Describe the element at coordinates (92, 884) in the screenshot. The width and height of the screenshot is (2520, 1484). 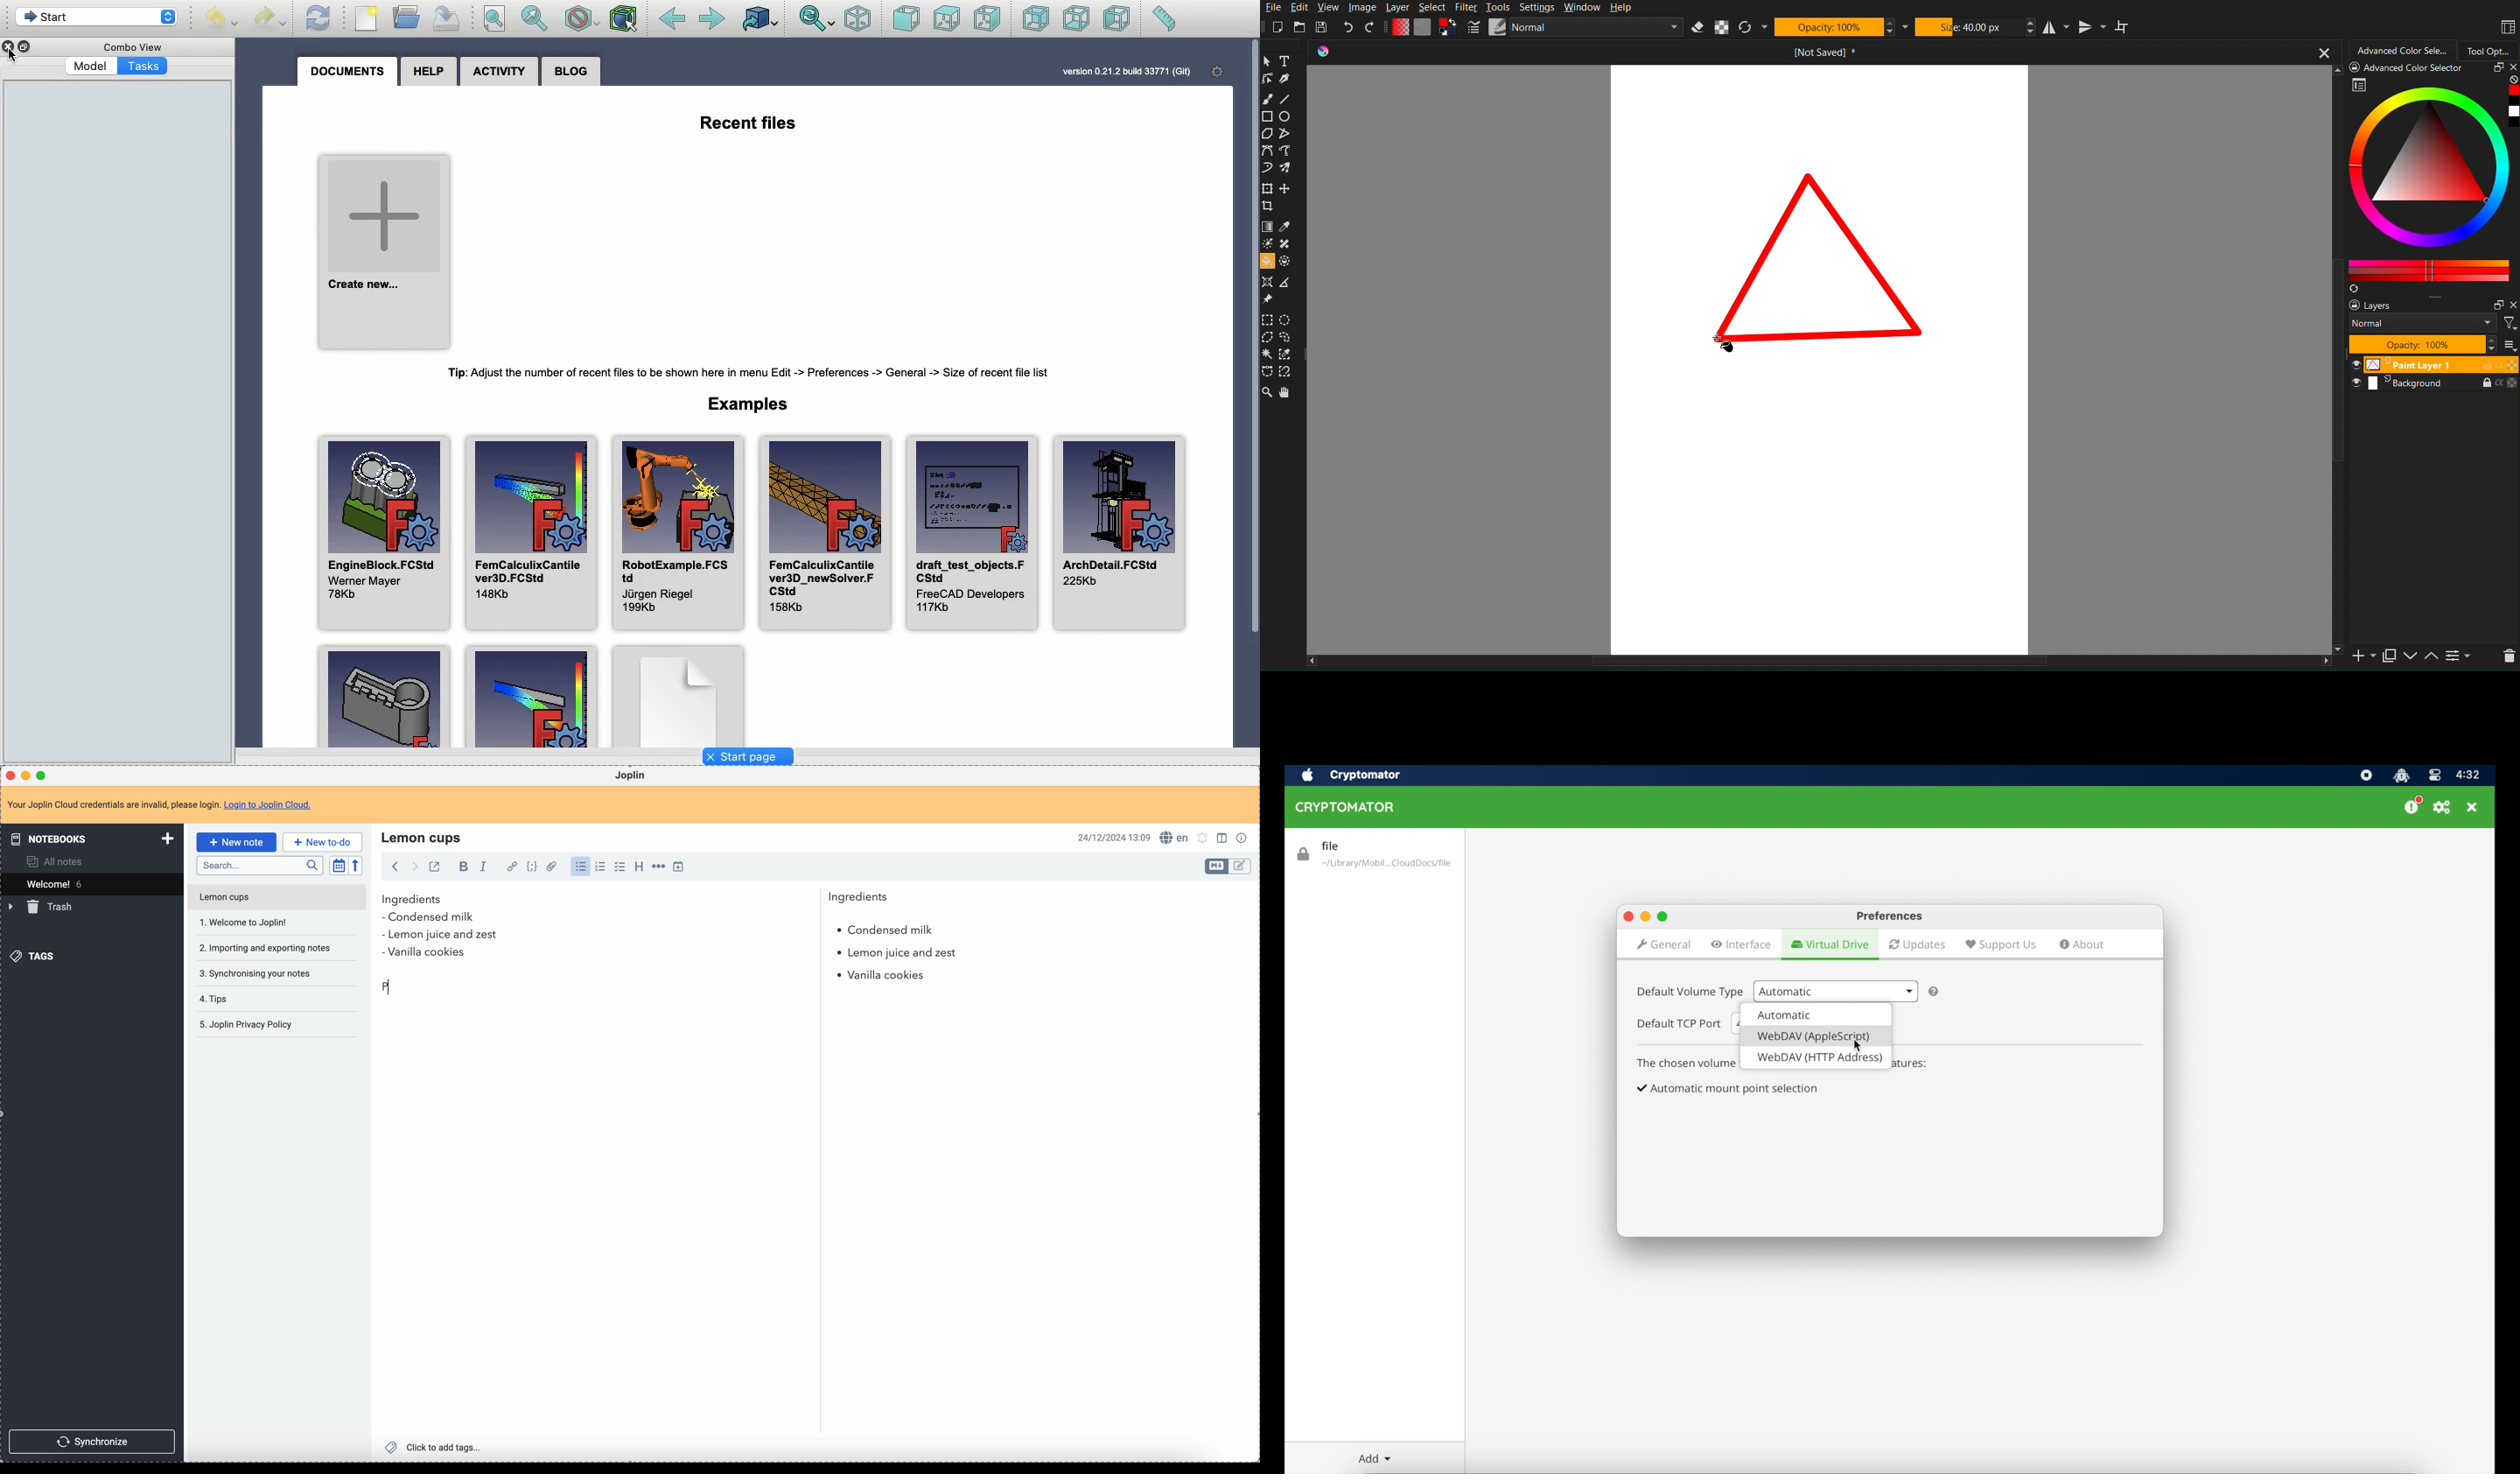
I see `welcome` at that location.